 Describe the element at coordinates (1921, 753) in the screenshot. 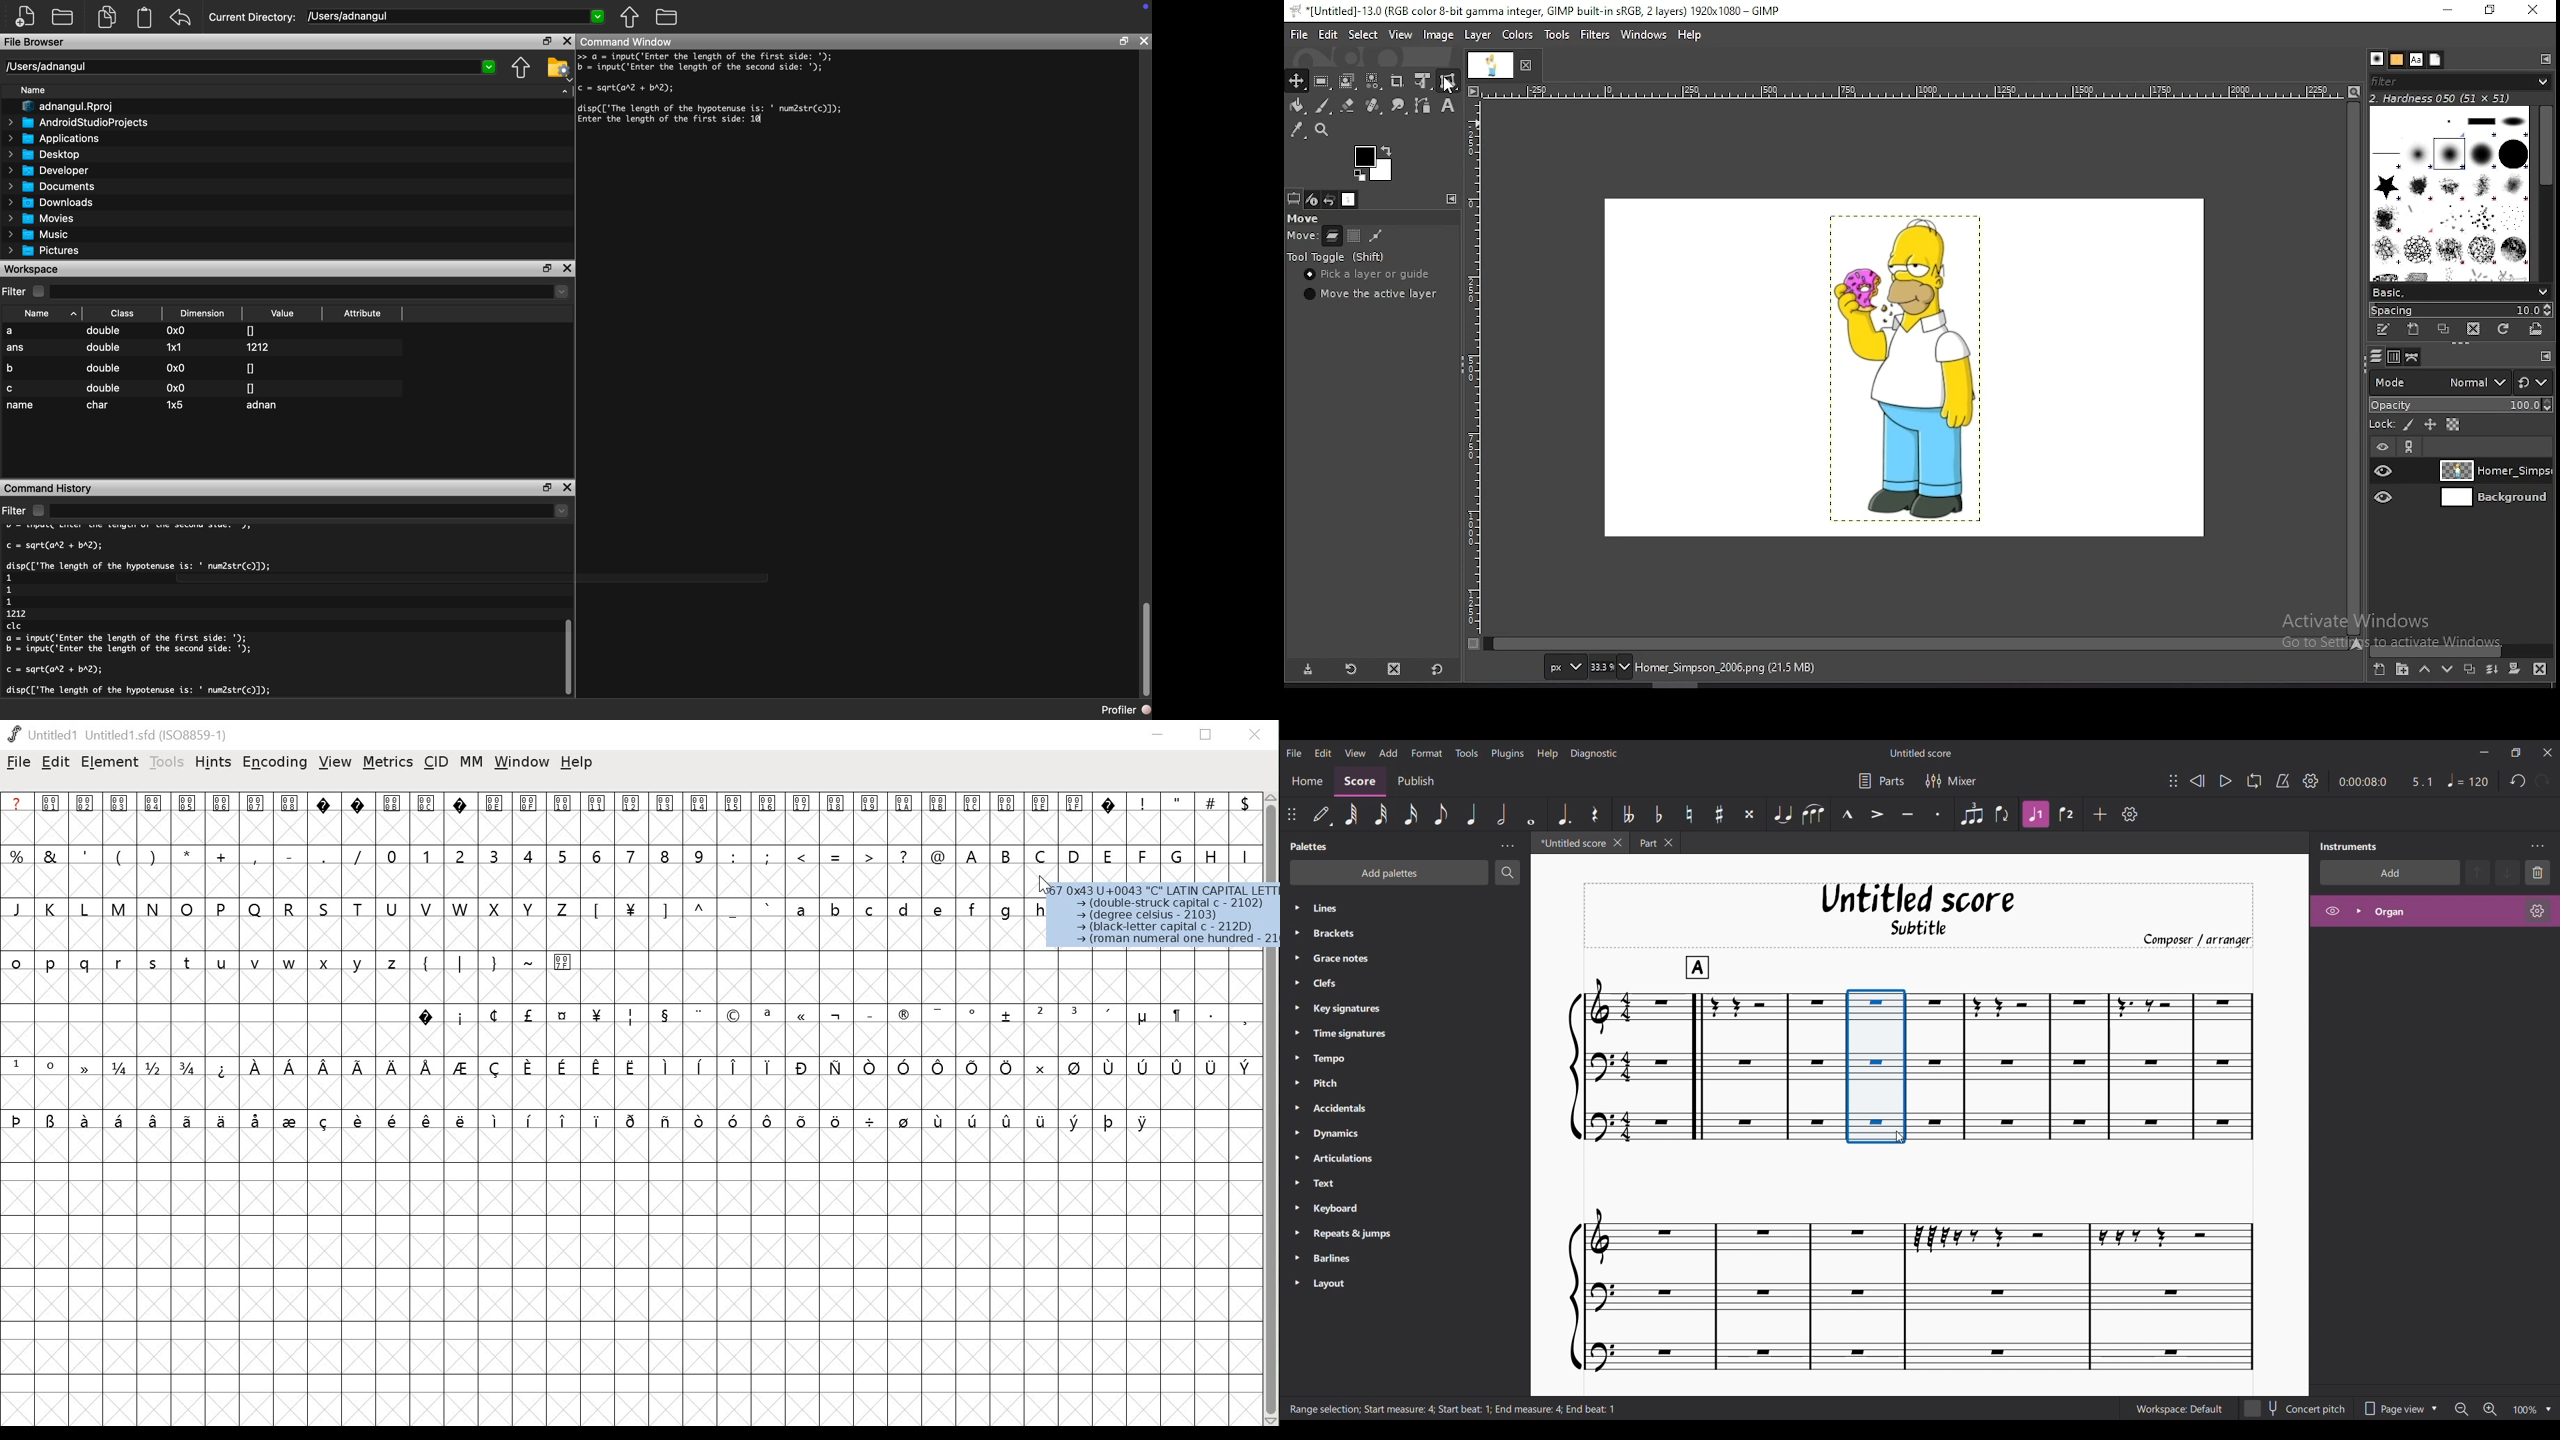

I see `Name of current score` at that location.